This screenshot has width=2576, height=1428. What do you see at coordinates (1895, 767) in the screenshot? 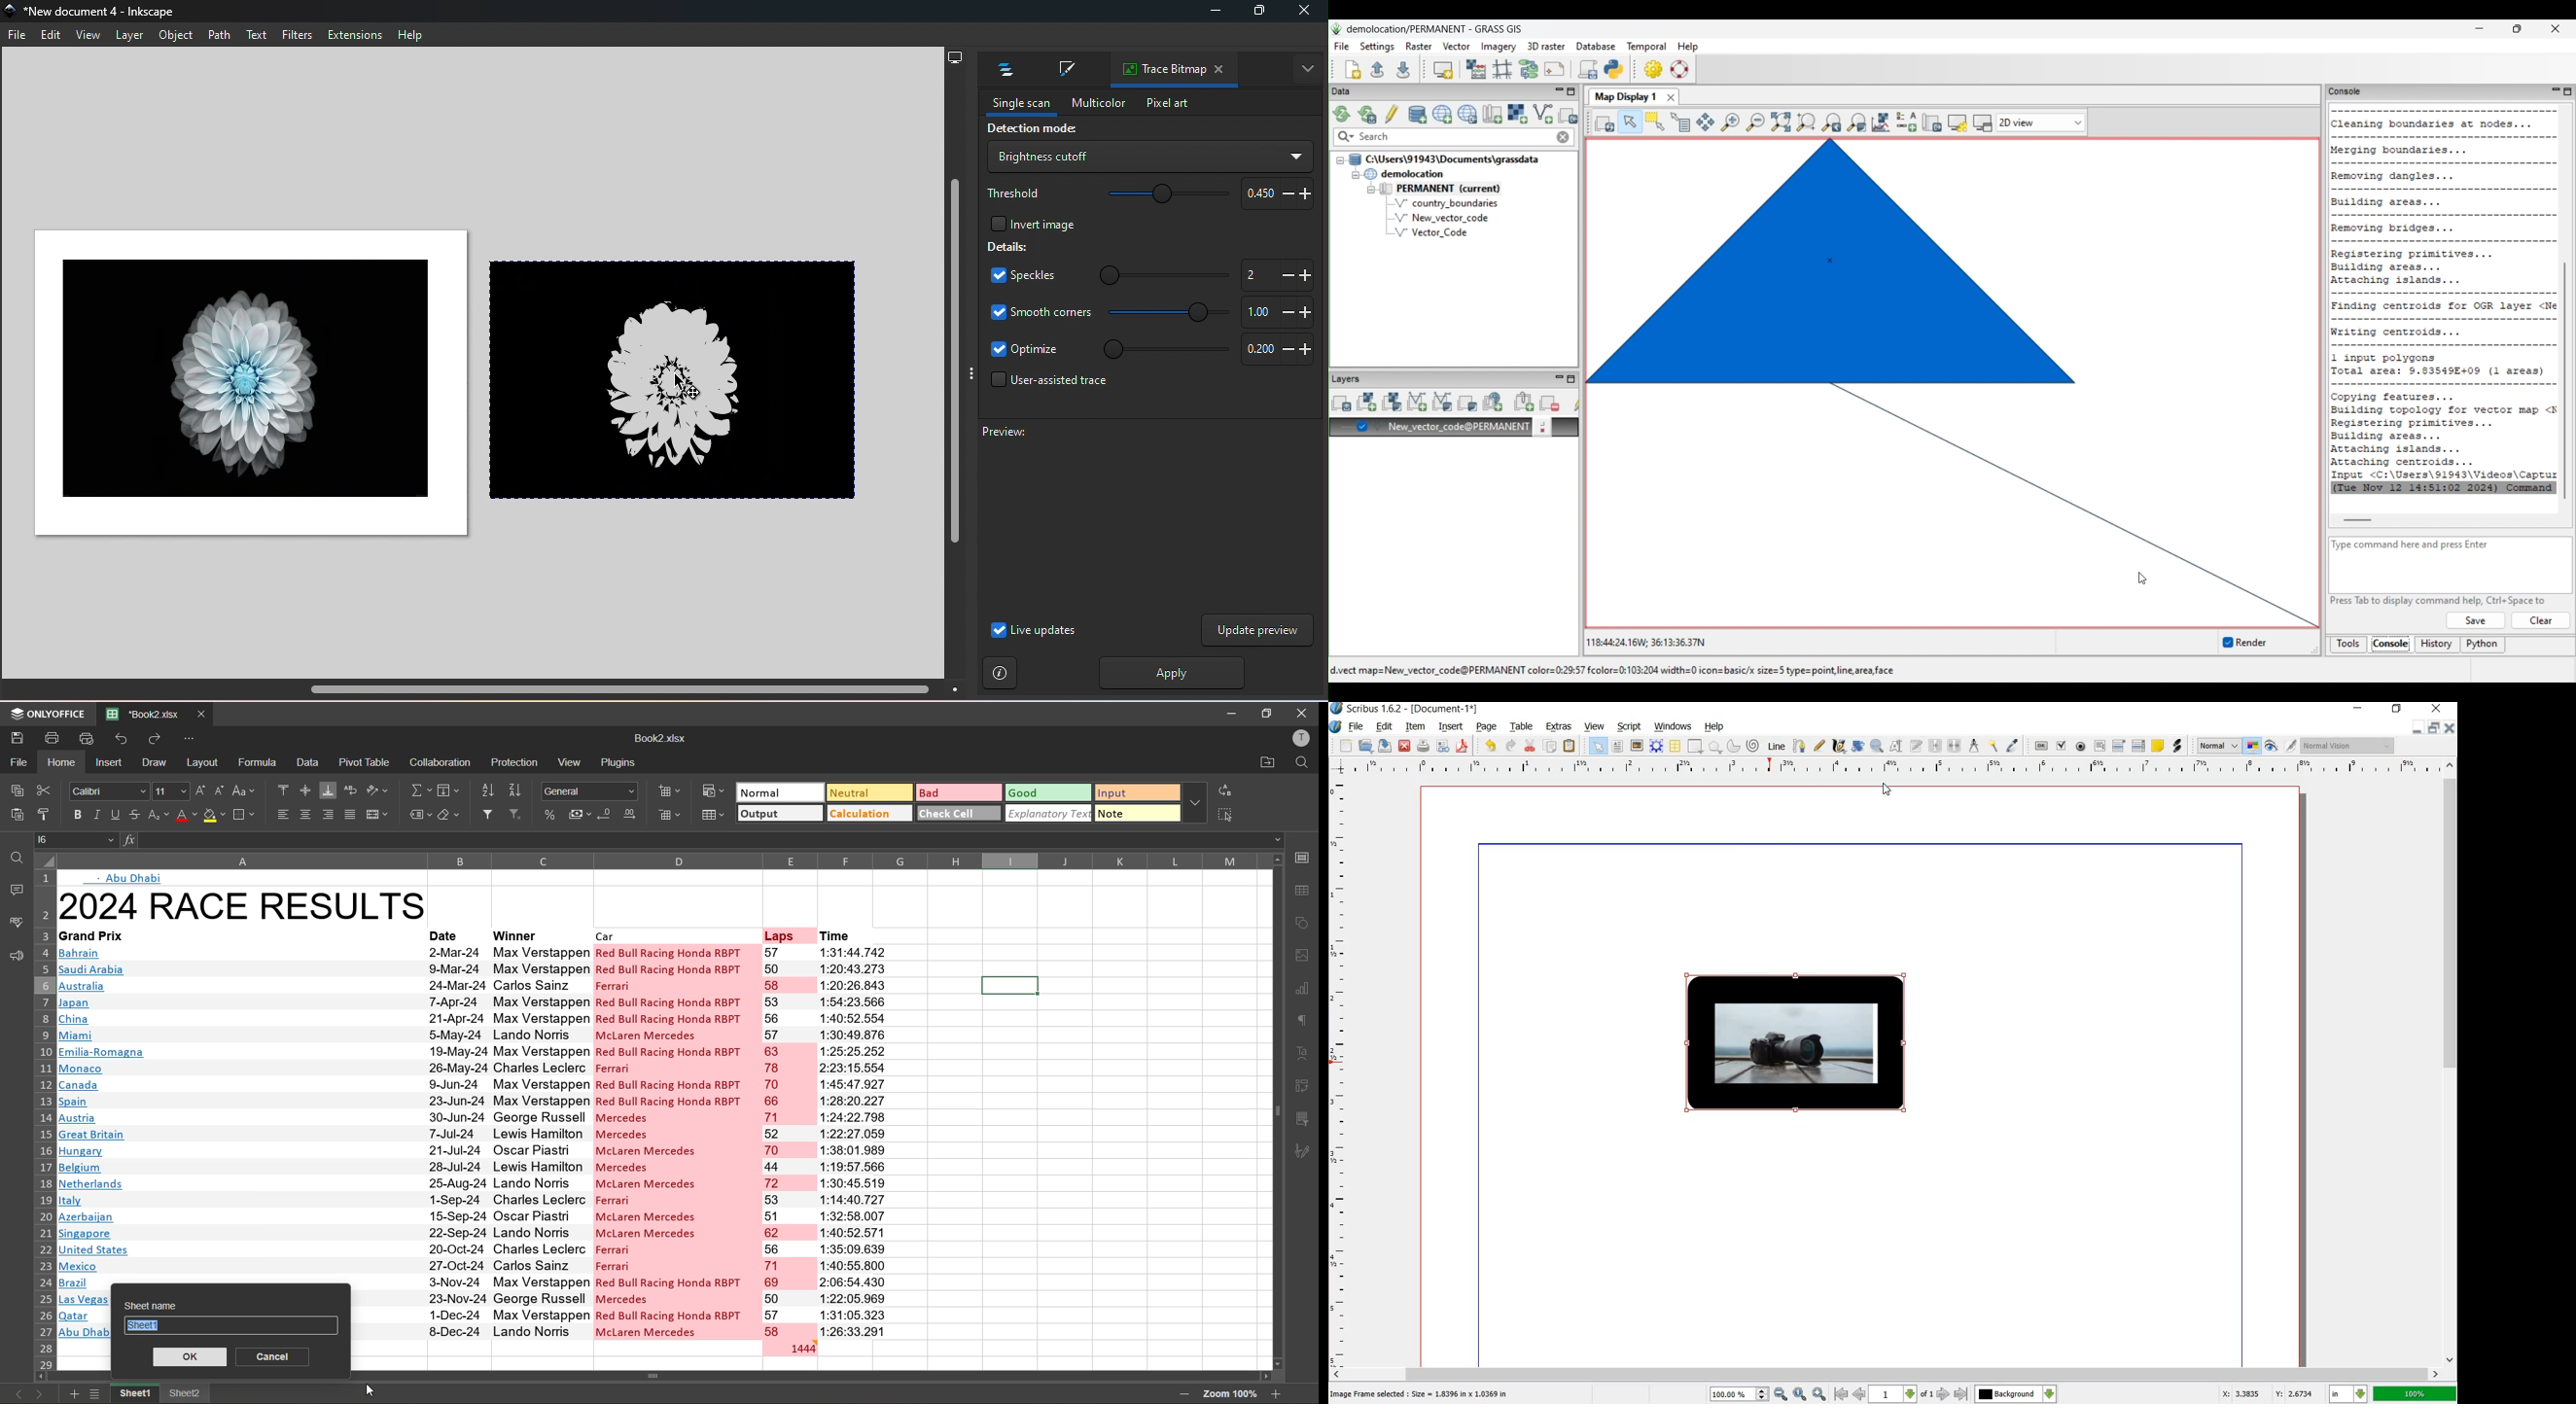
I see `ruler` at bounding box center [1895, 767].